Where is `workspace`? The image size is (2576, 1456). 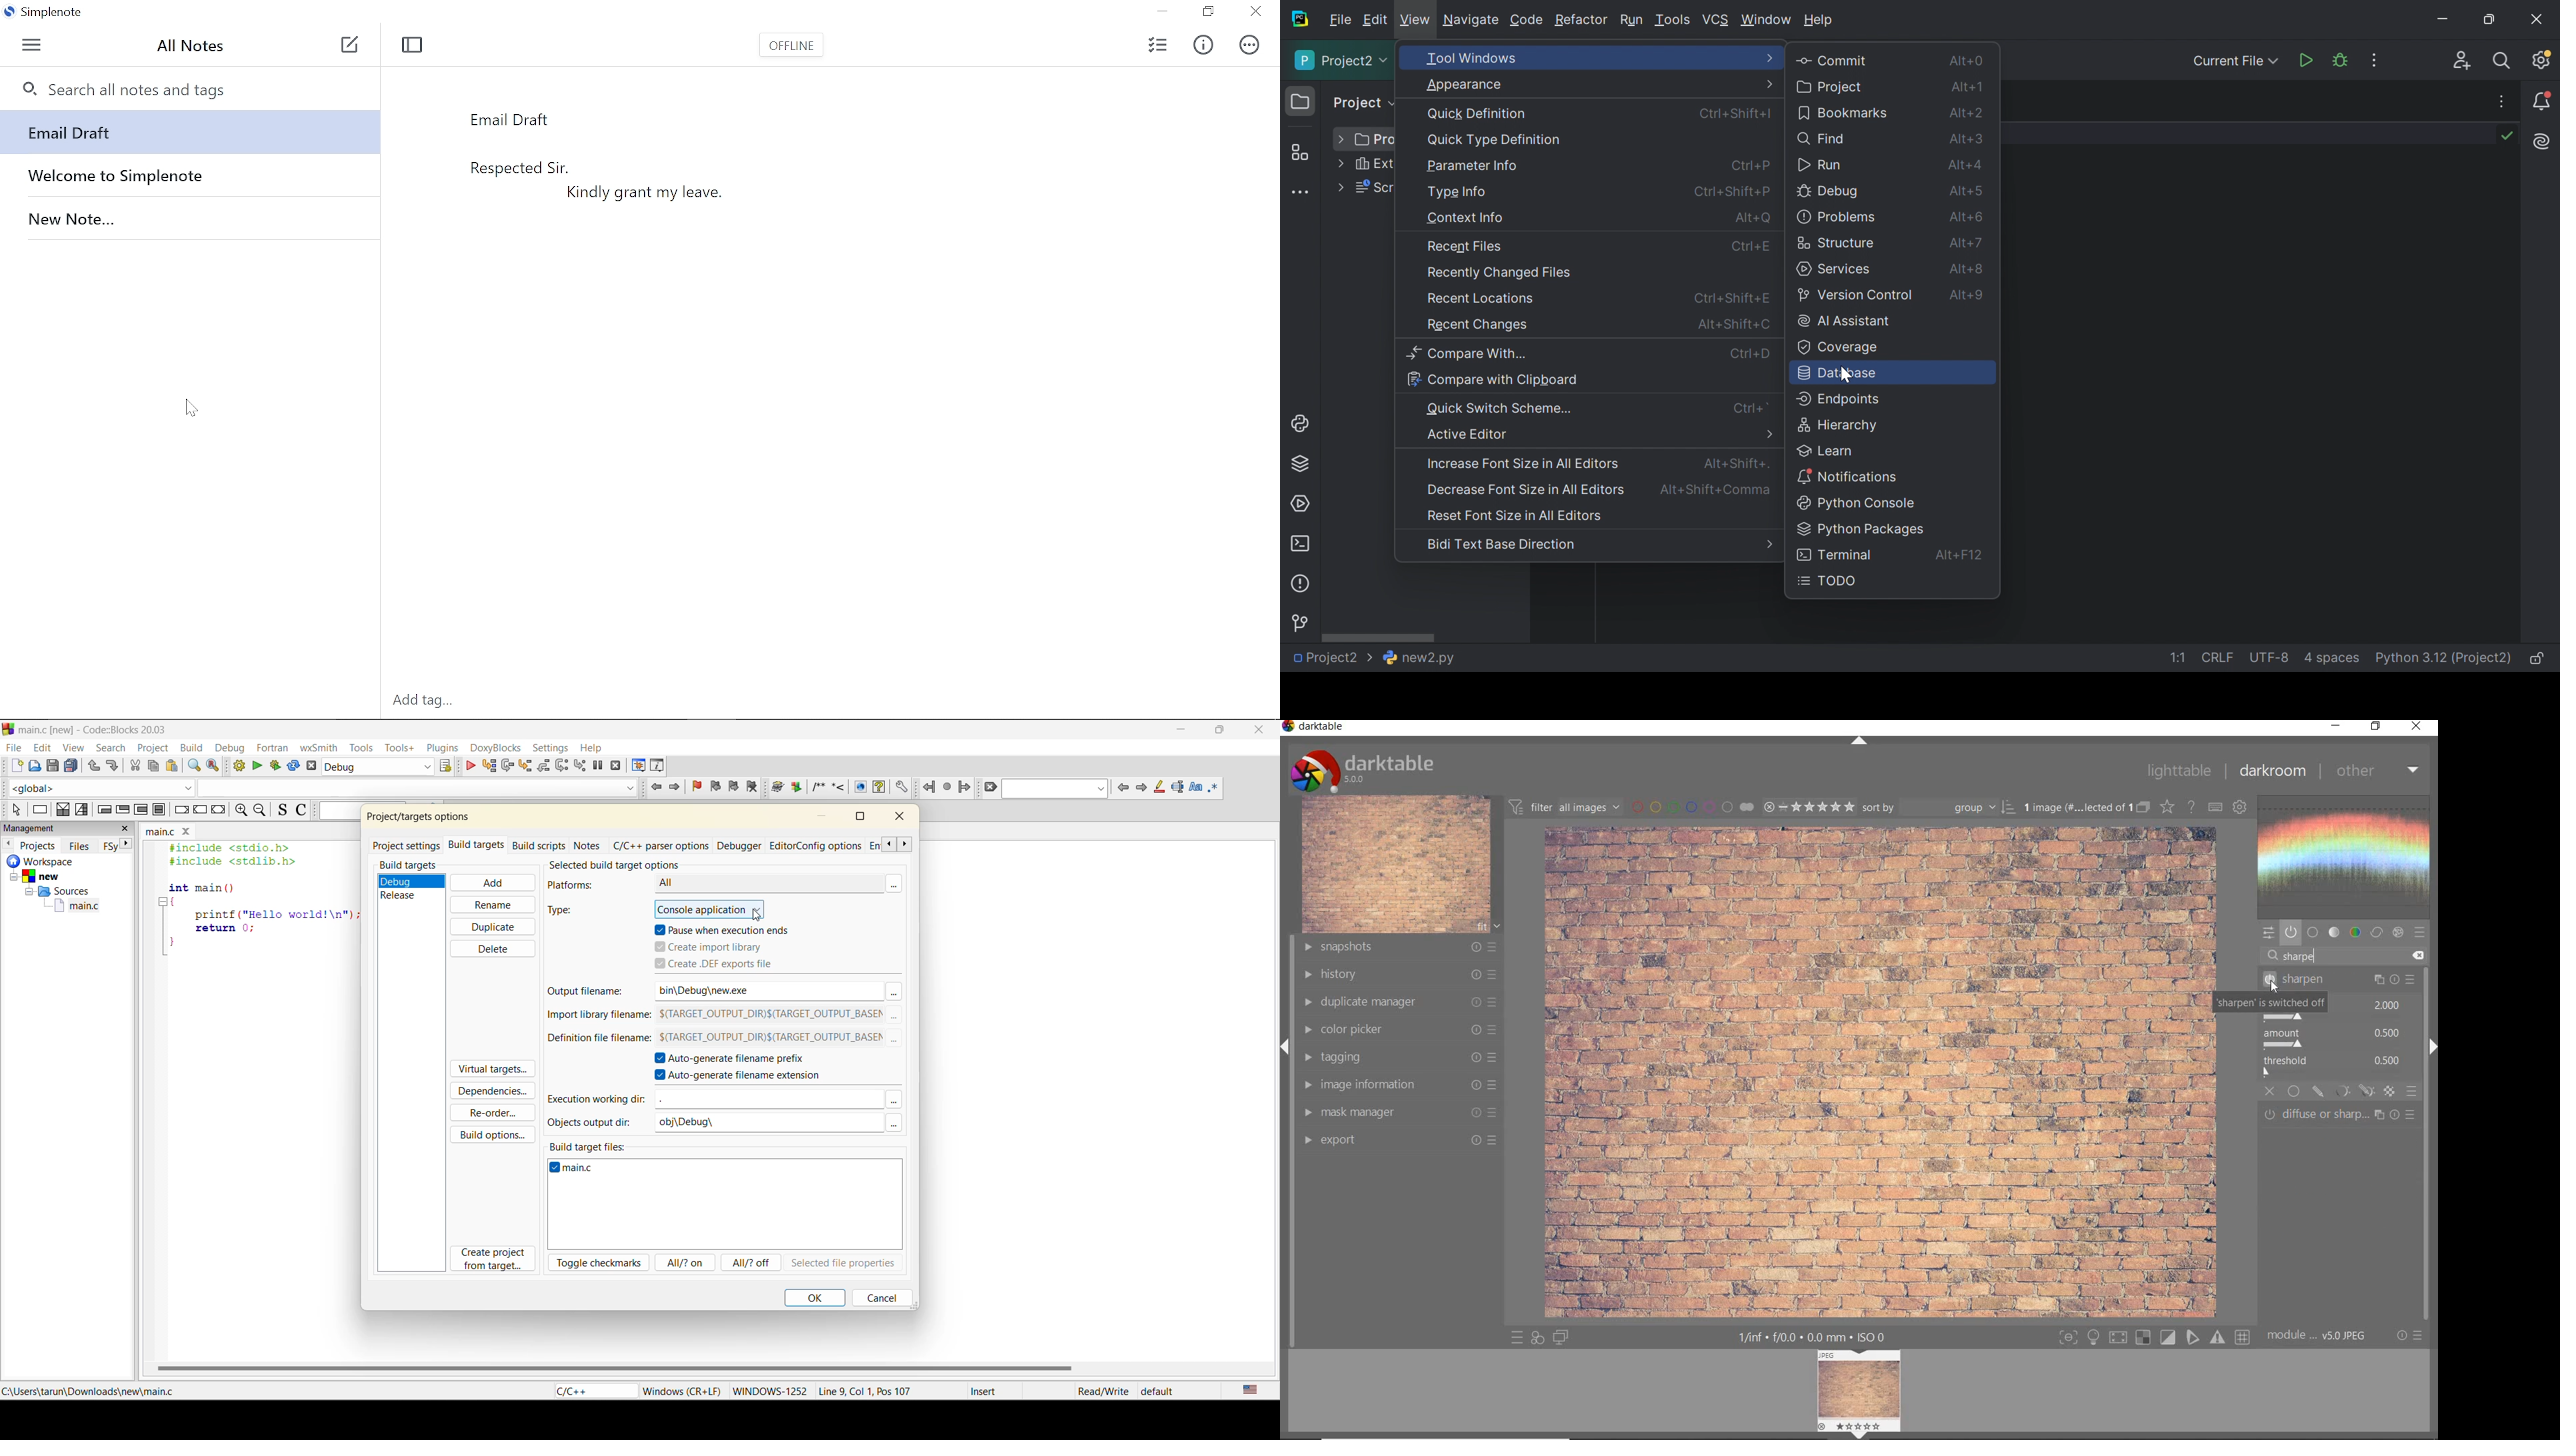
workspace is located at coordinates (56, 861).